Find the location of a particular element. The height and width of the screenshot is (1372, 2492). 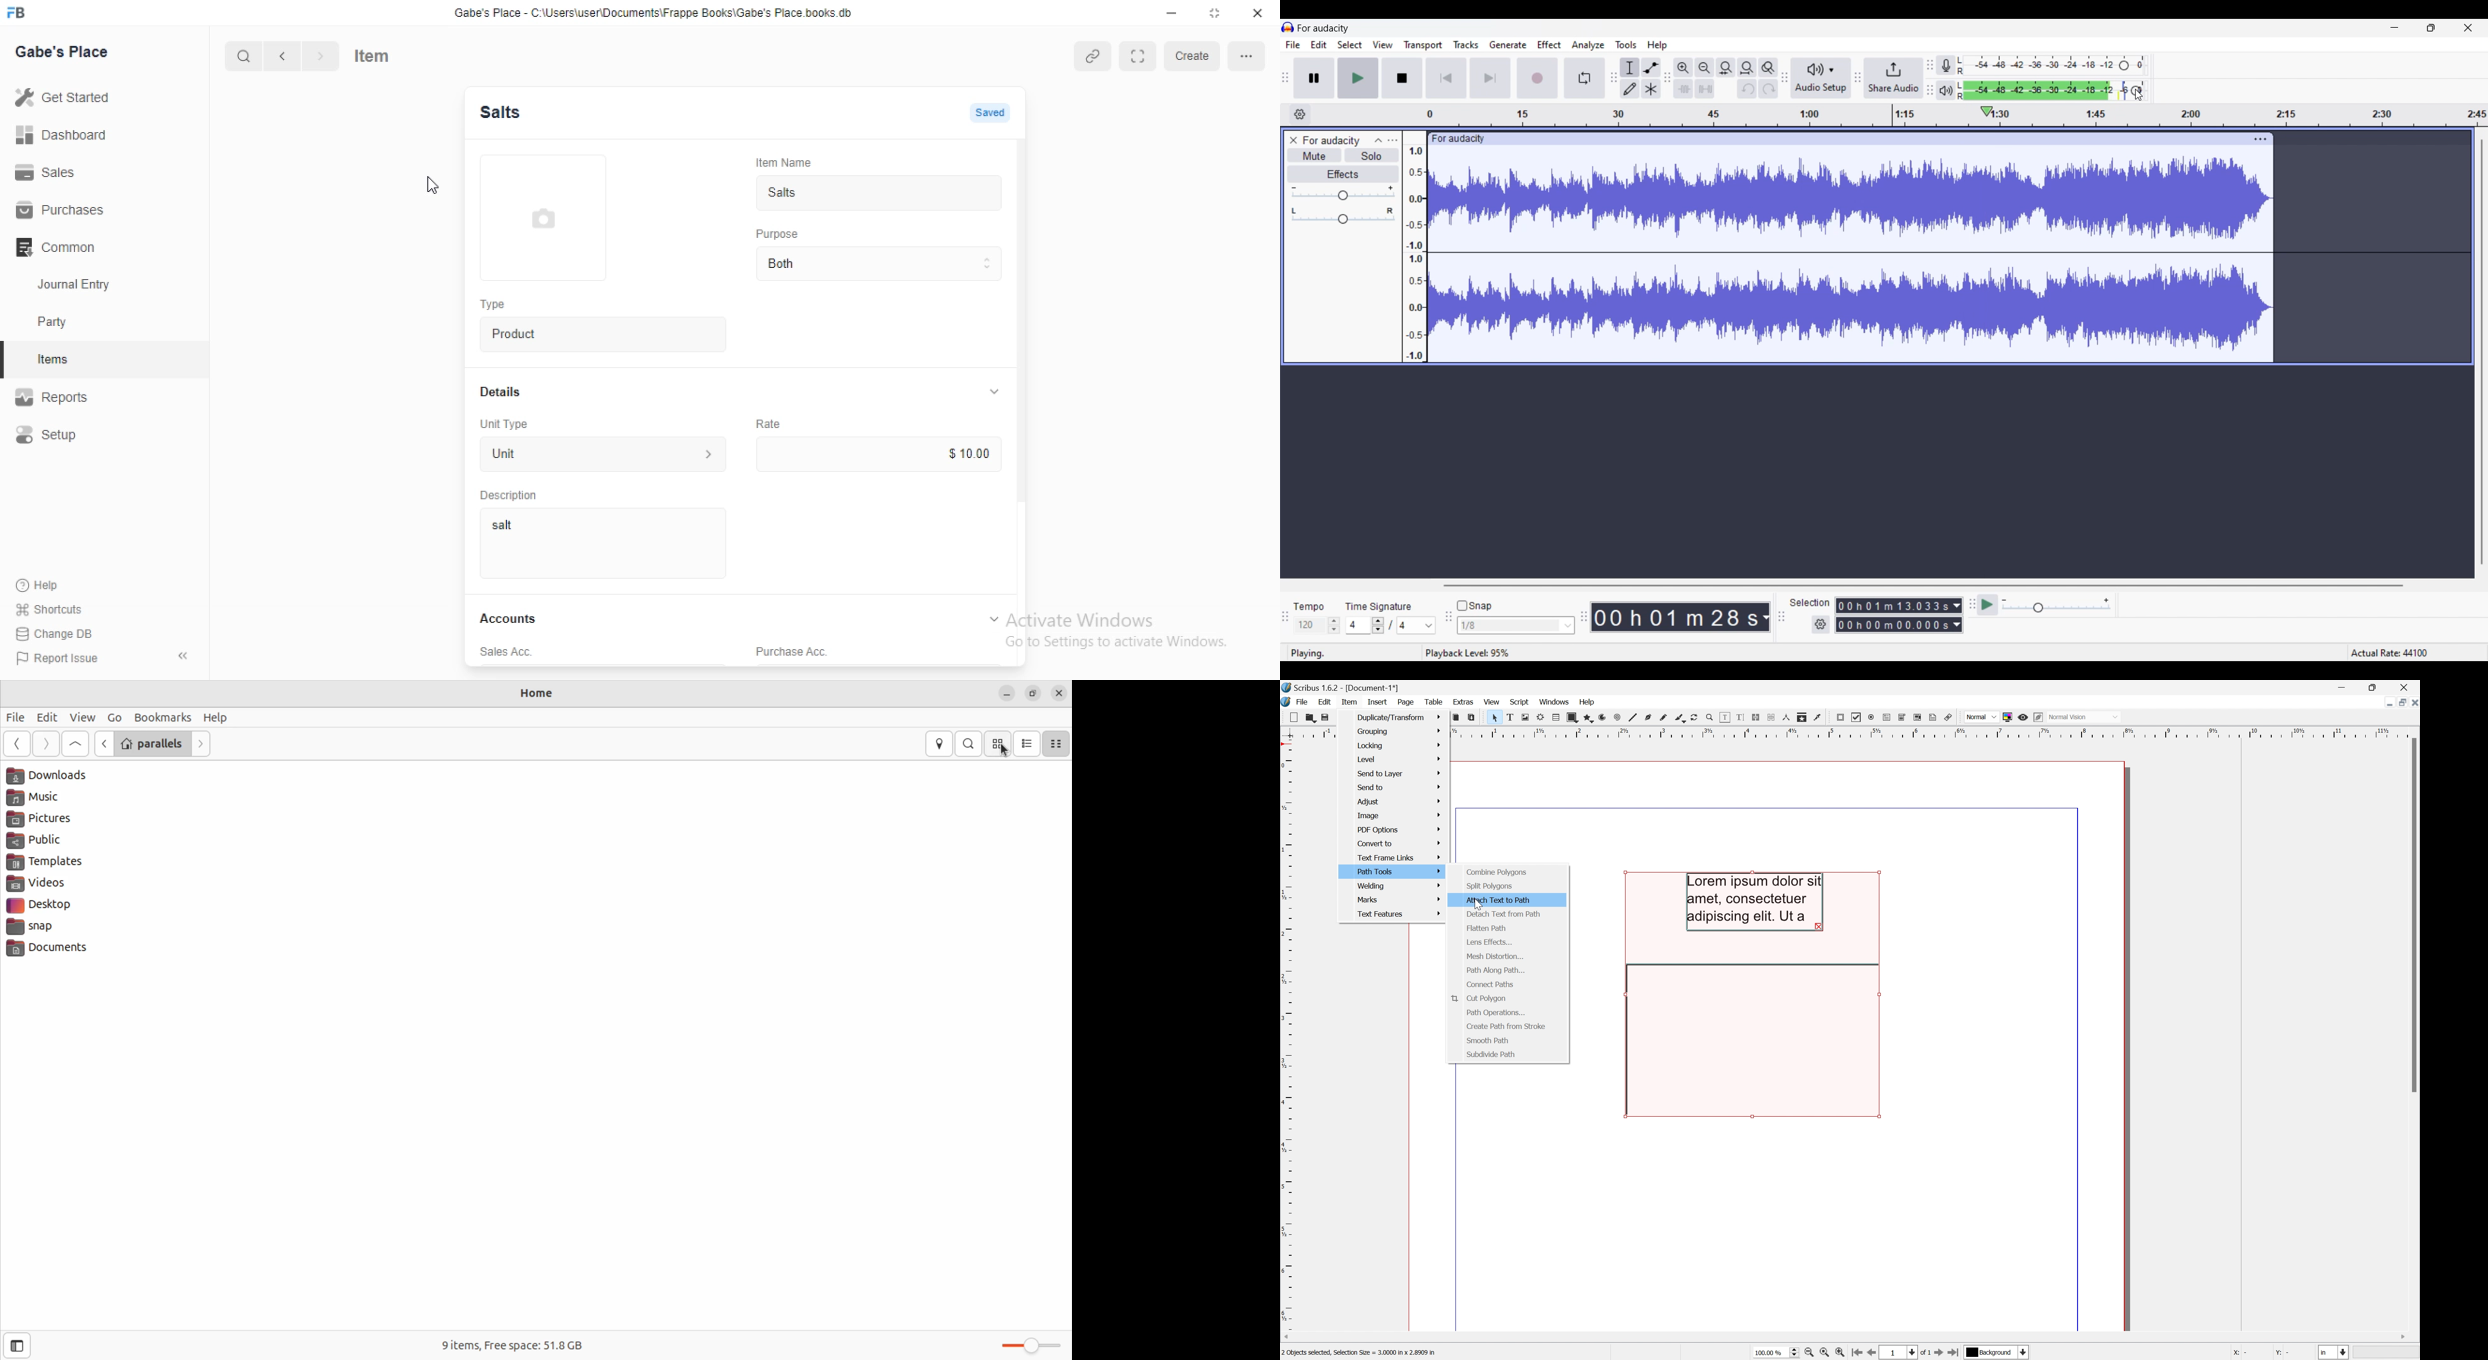

View menu is located at coordinates (1383, 43).